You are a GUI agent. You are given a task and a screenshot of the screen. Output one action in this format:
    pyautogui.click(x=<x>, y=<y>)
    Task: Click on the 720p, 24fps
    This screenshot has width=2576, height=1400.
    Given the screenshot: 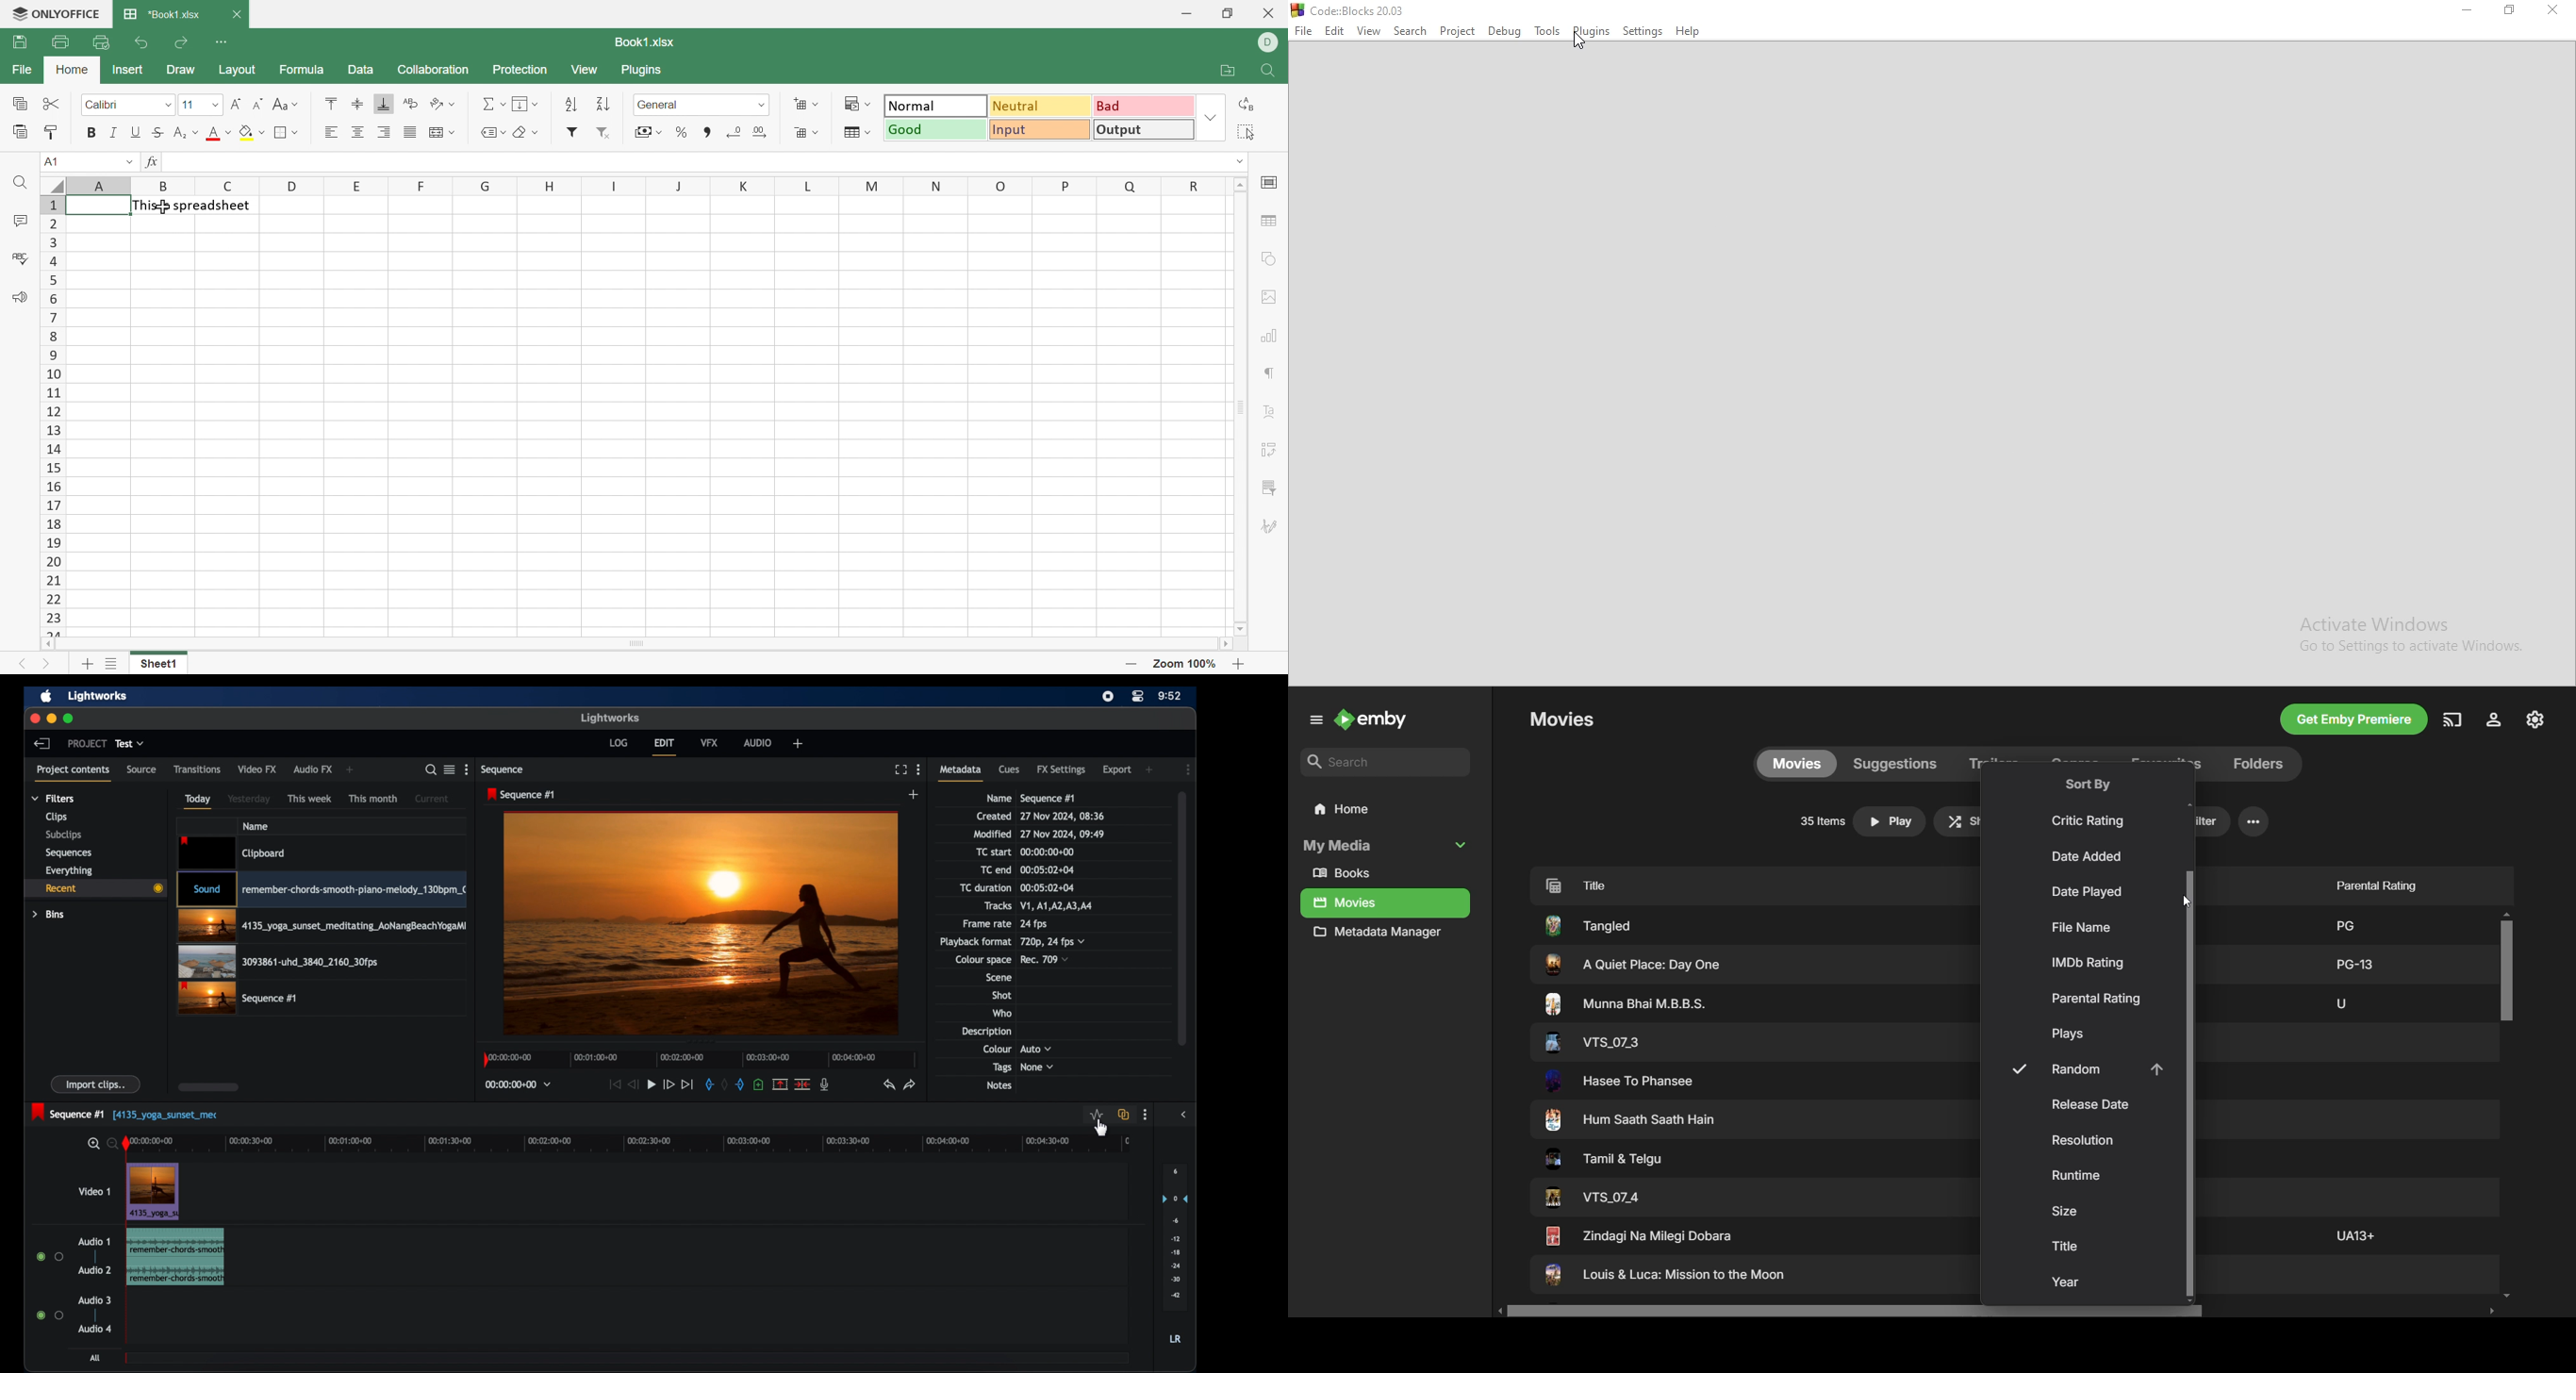 What is the action you would take?
    pyautogui.click(x=1053, y=941)
    